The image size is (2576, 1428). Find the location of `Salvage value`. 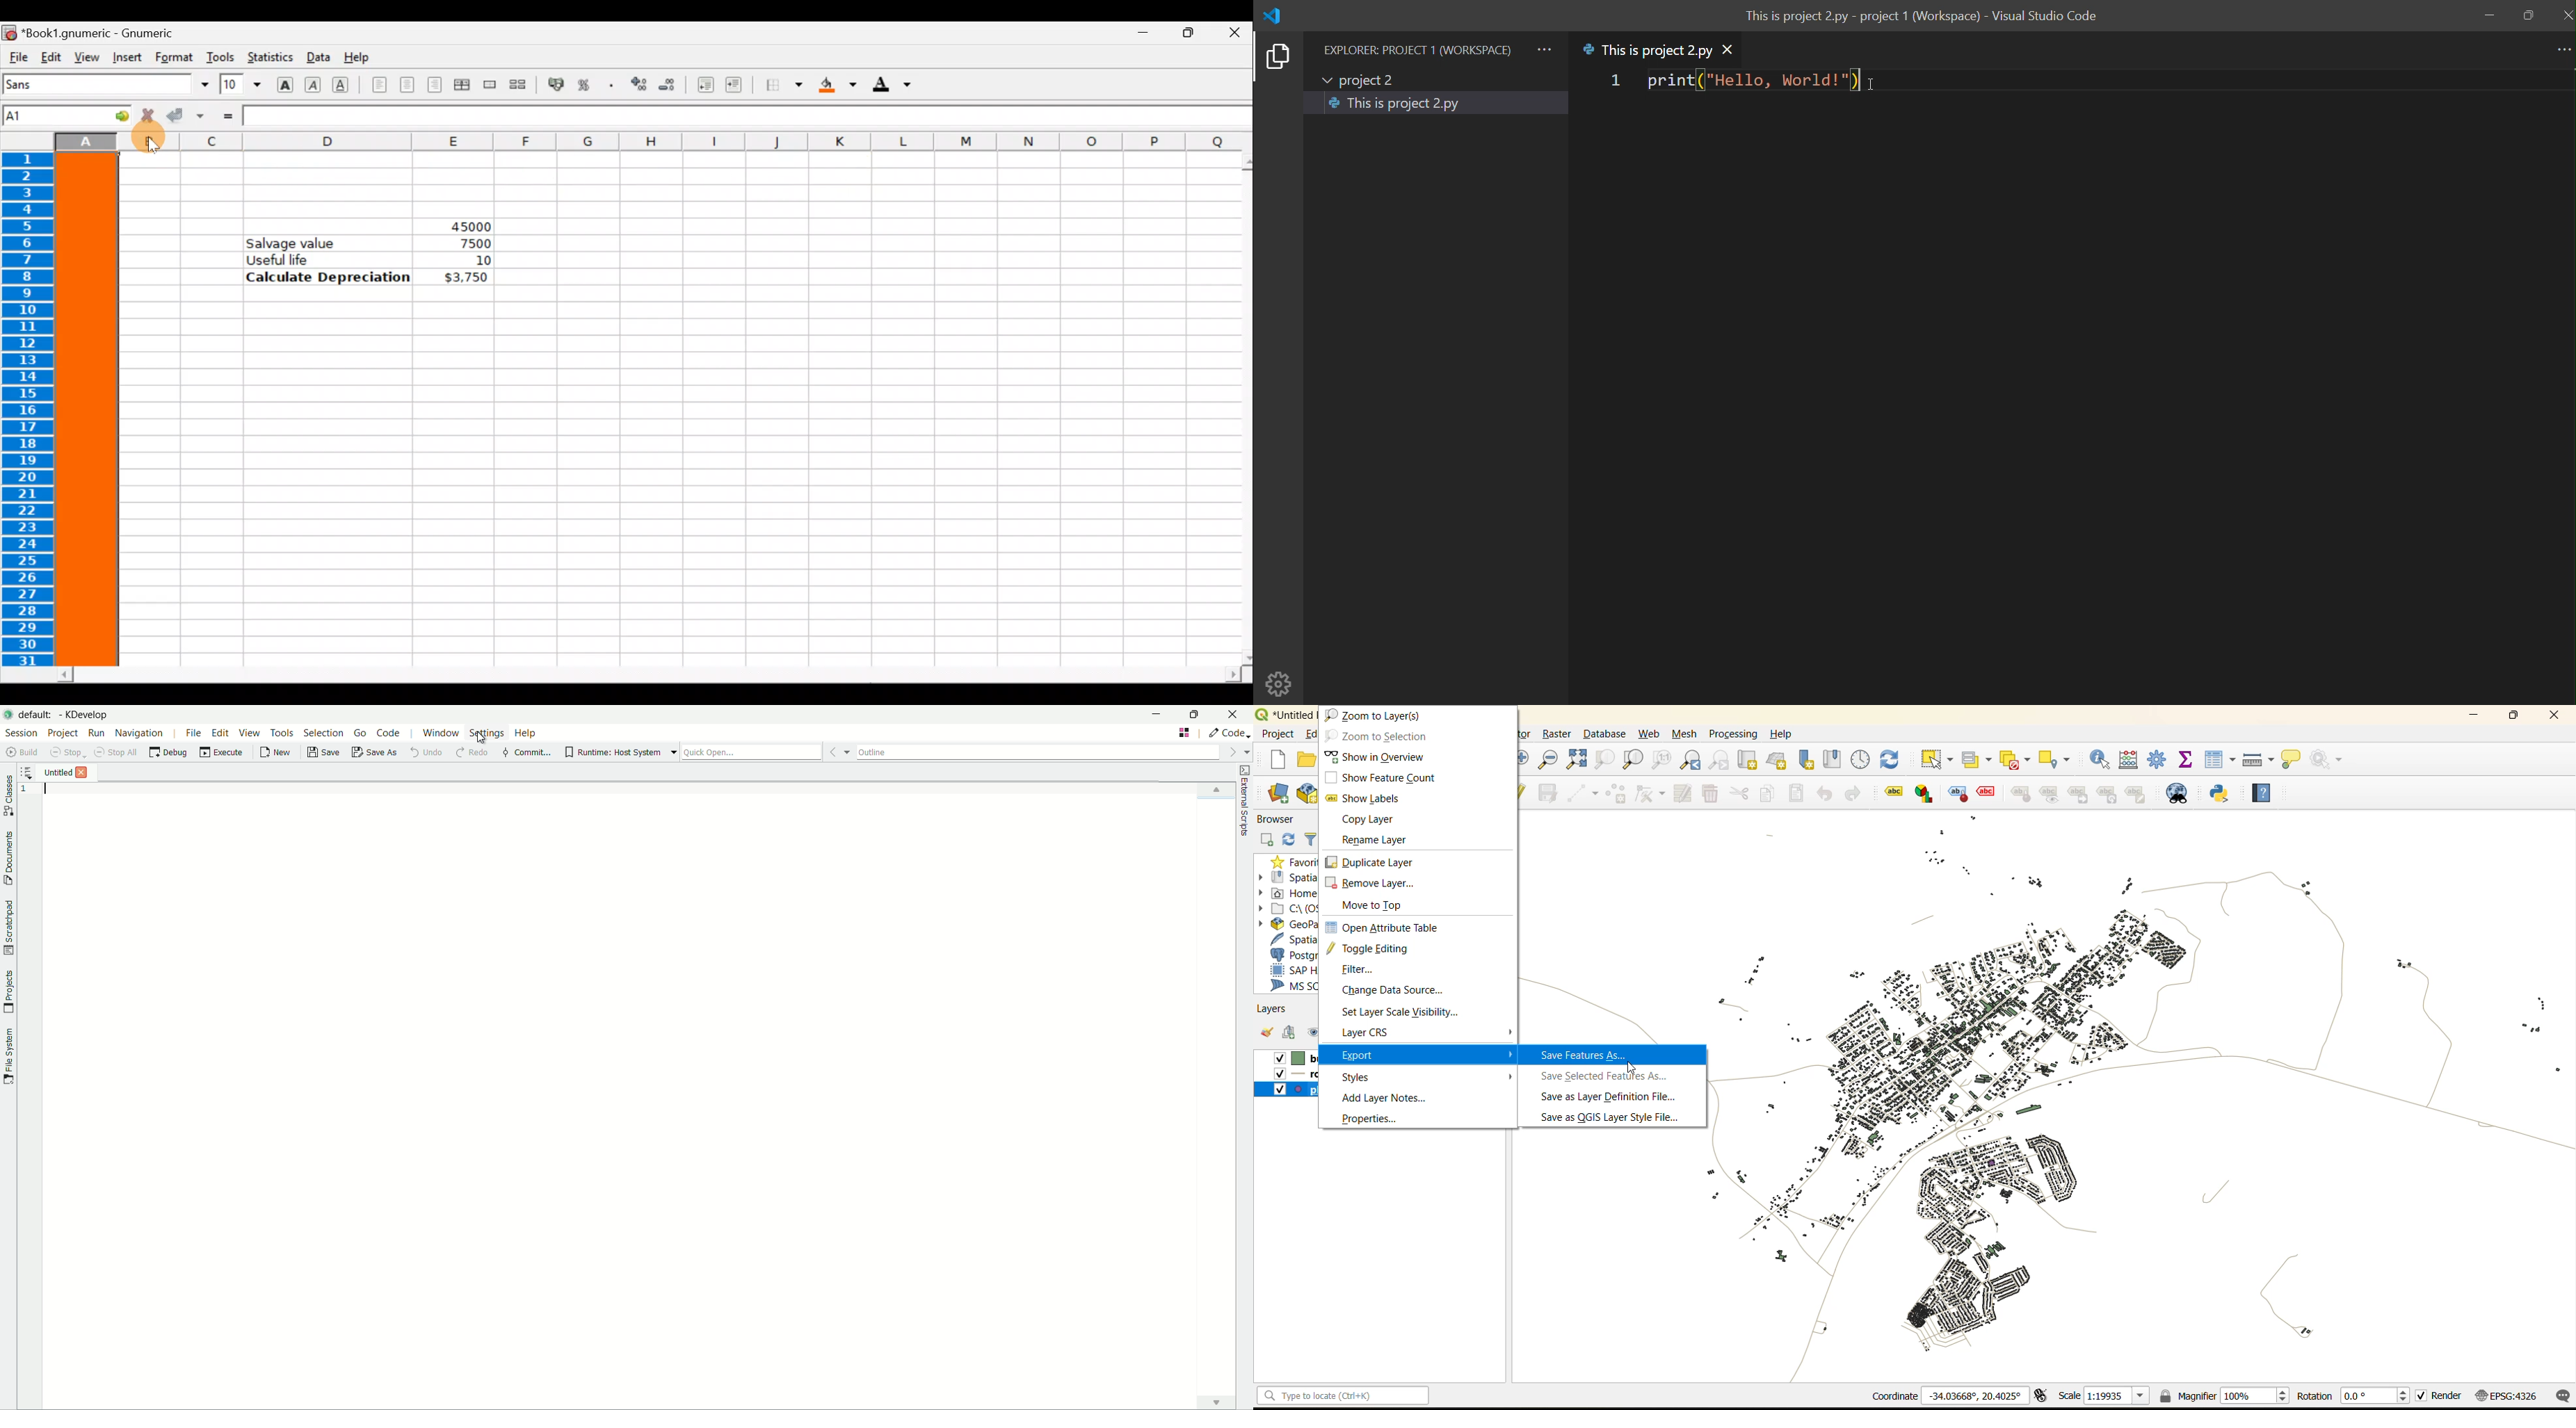

Salvage value is located at coordinates (298, 242).